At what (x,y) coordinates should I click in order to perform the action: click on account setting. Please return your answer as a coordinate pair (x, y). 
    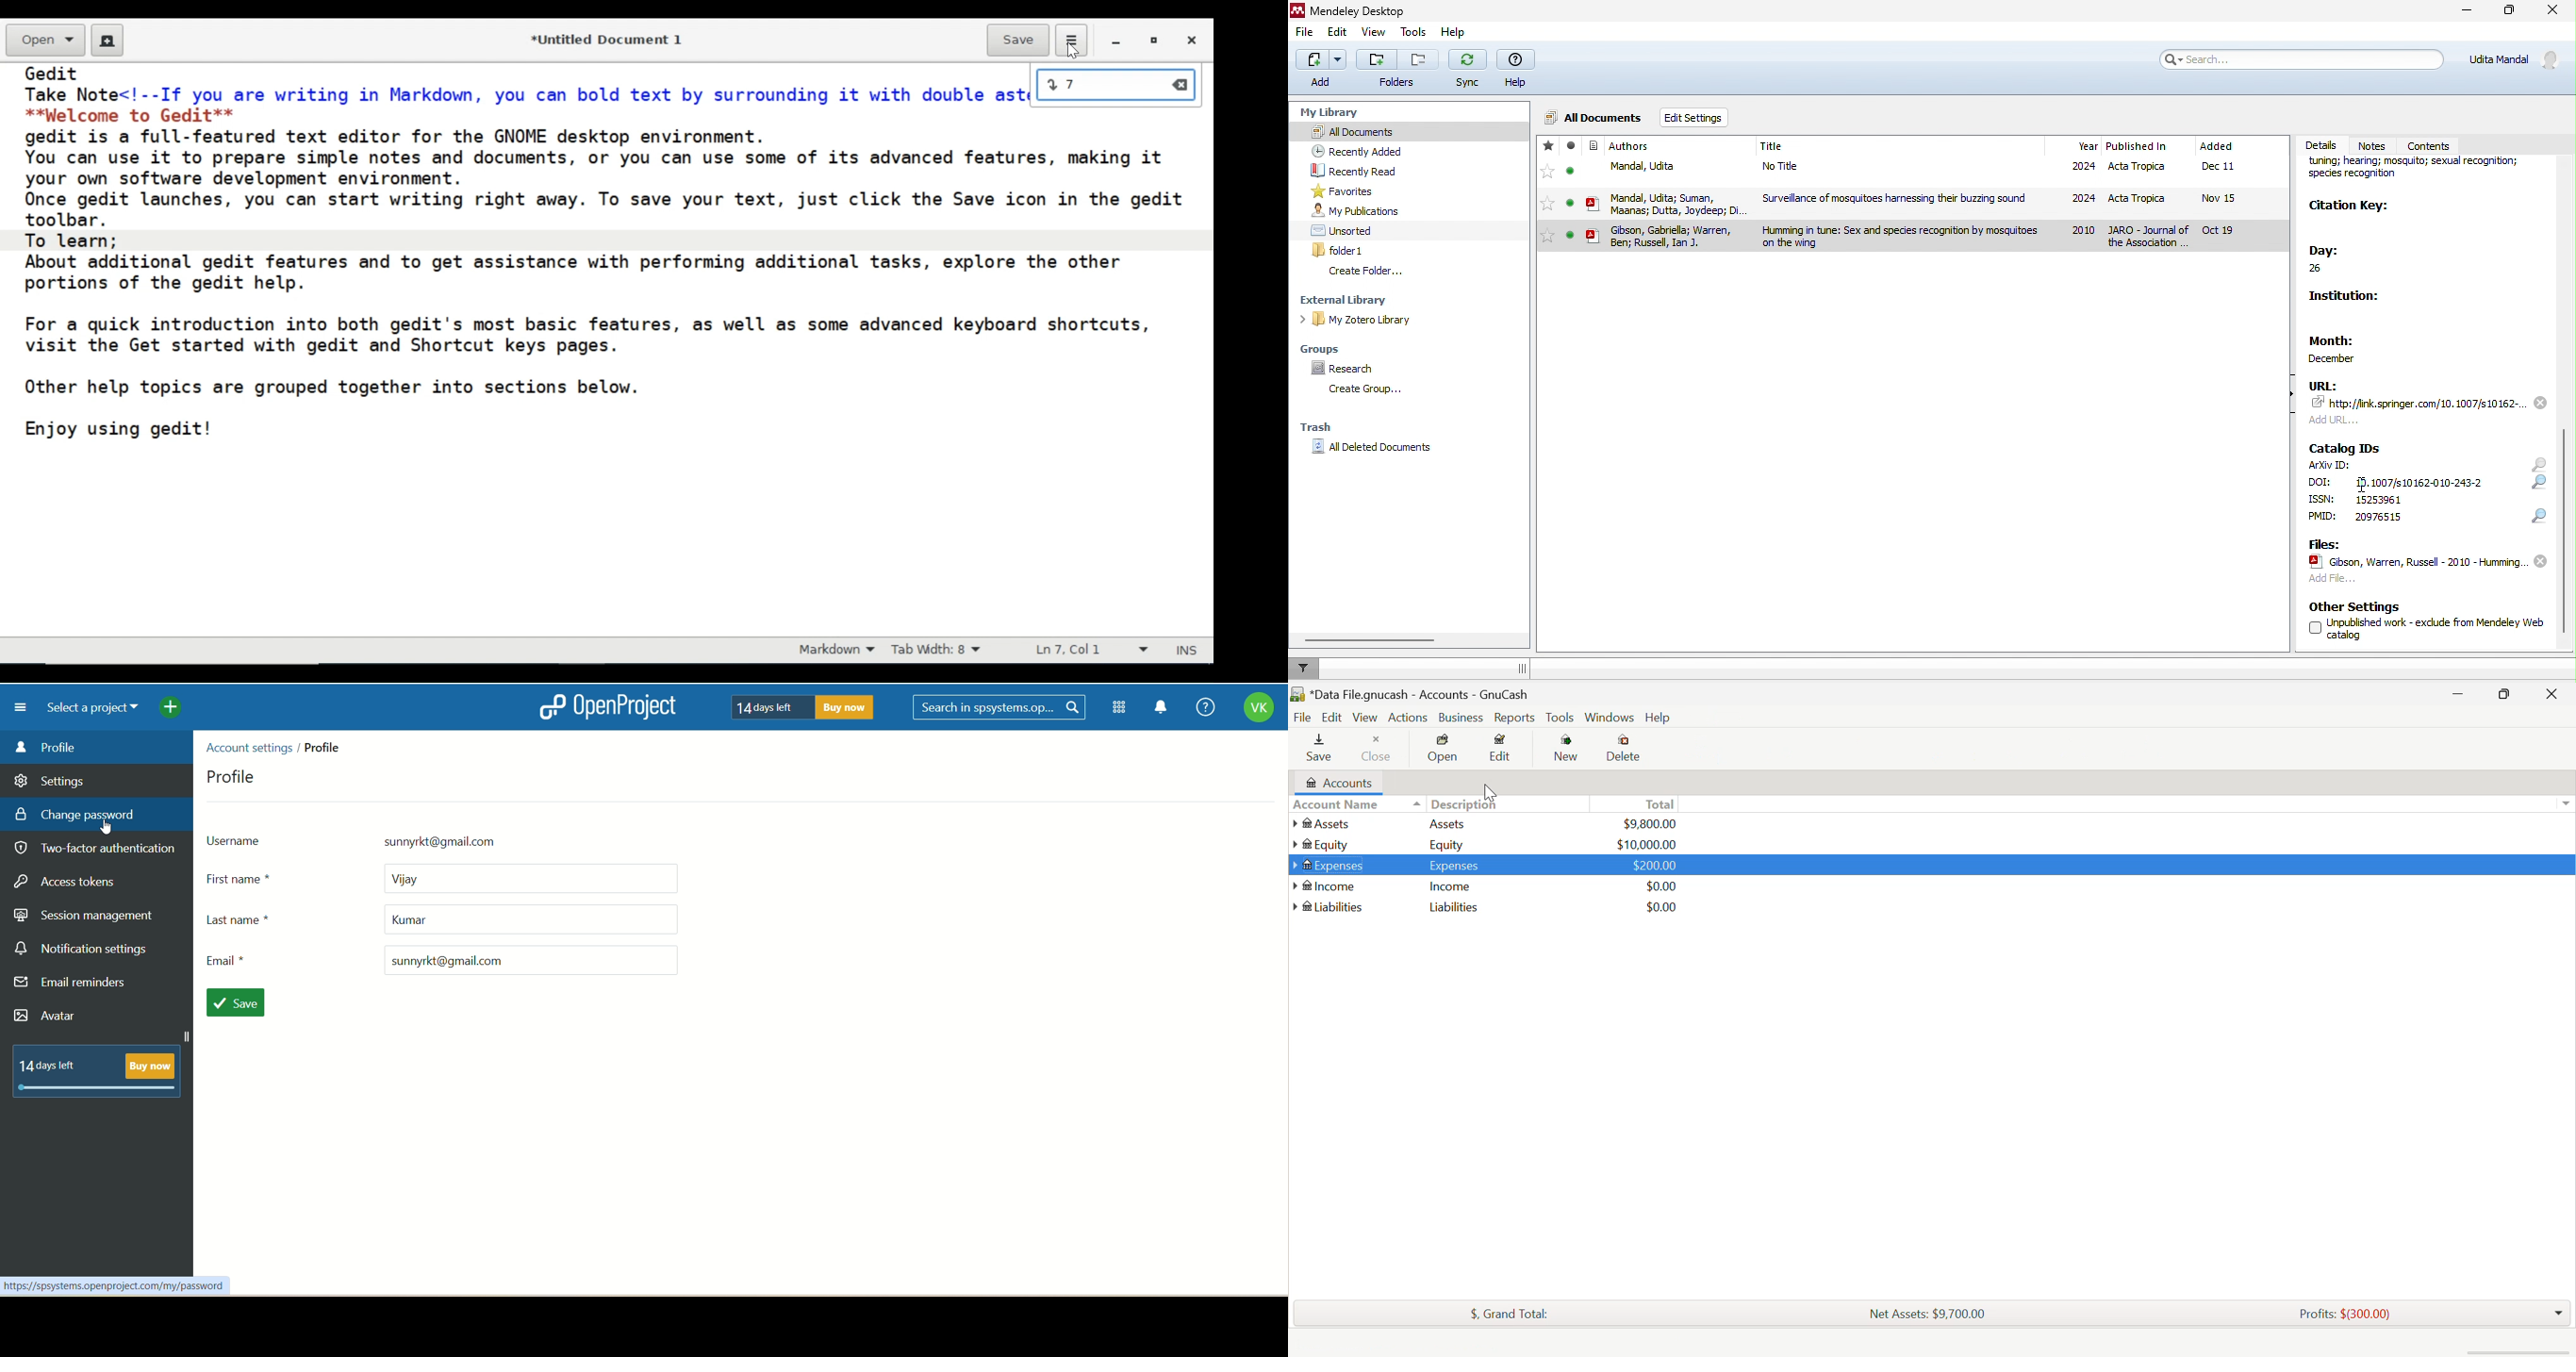
    Looking at the image, I should click on (250, 749).